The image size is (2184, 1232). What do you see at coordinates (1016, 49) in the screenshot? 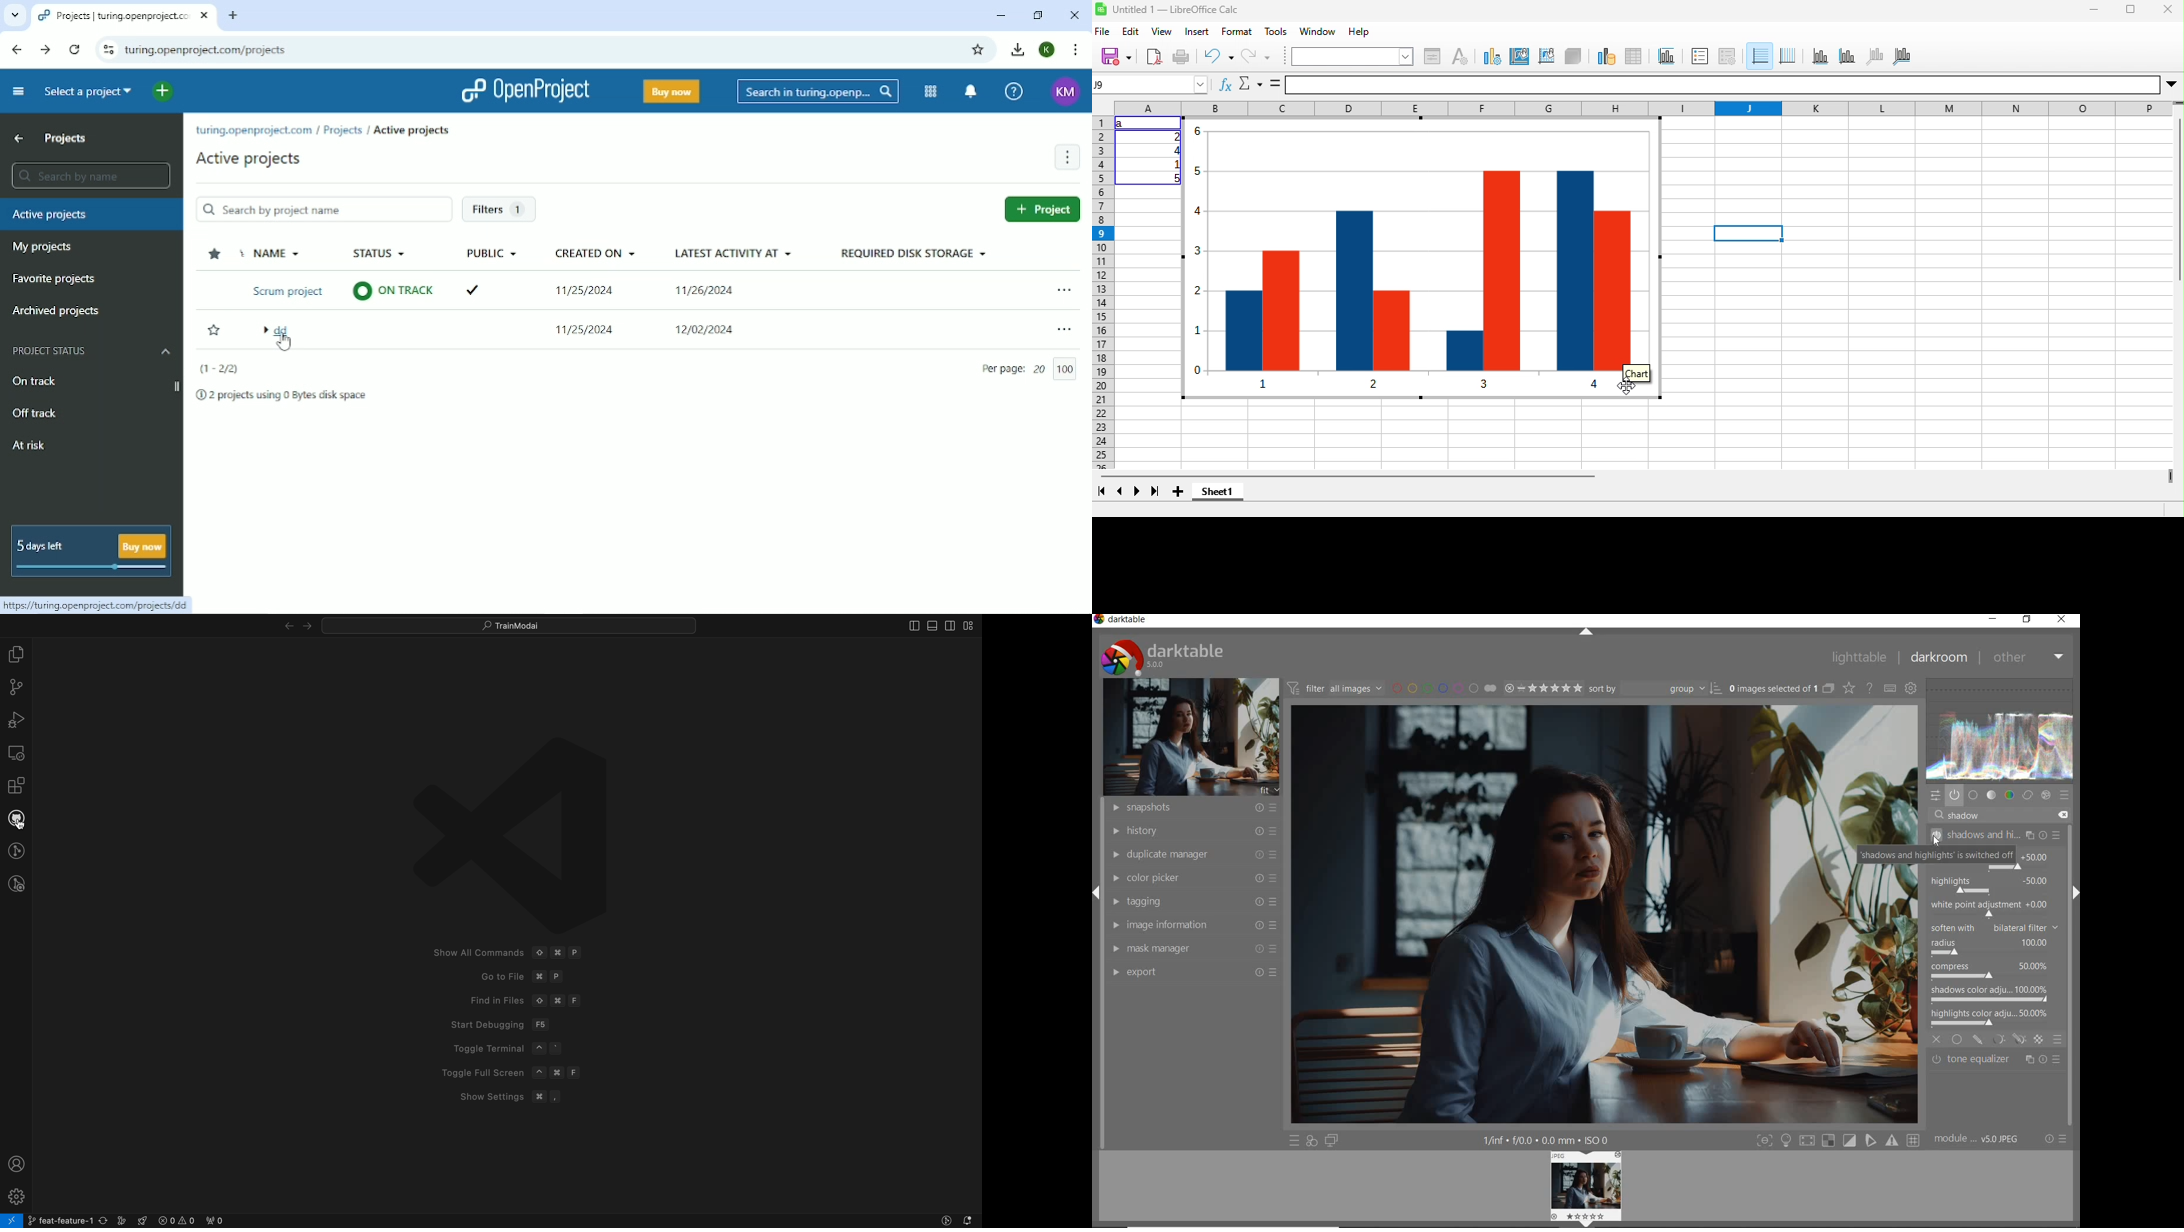
I see `Download` at bounding box center [1016, 49].